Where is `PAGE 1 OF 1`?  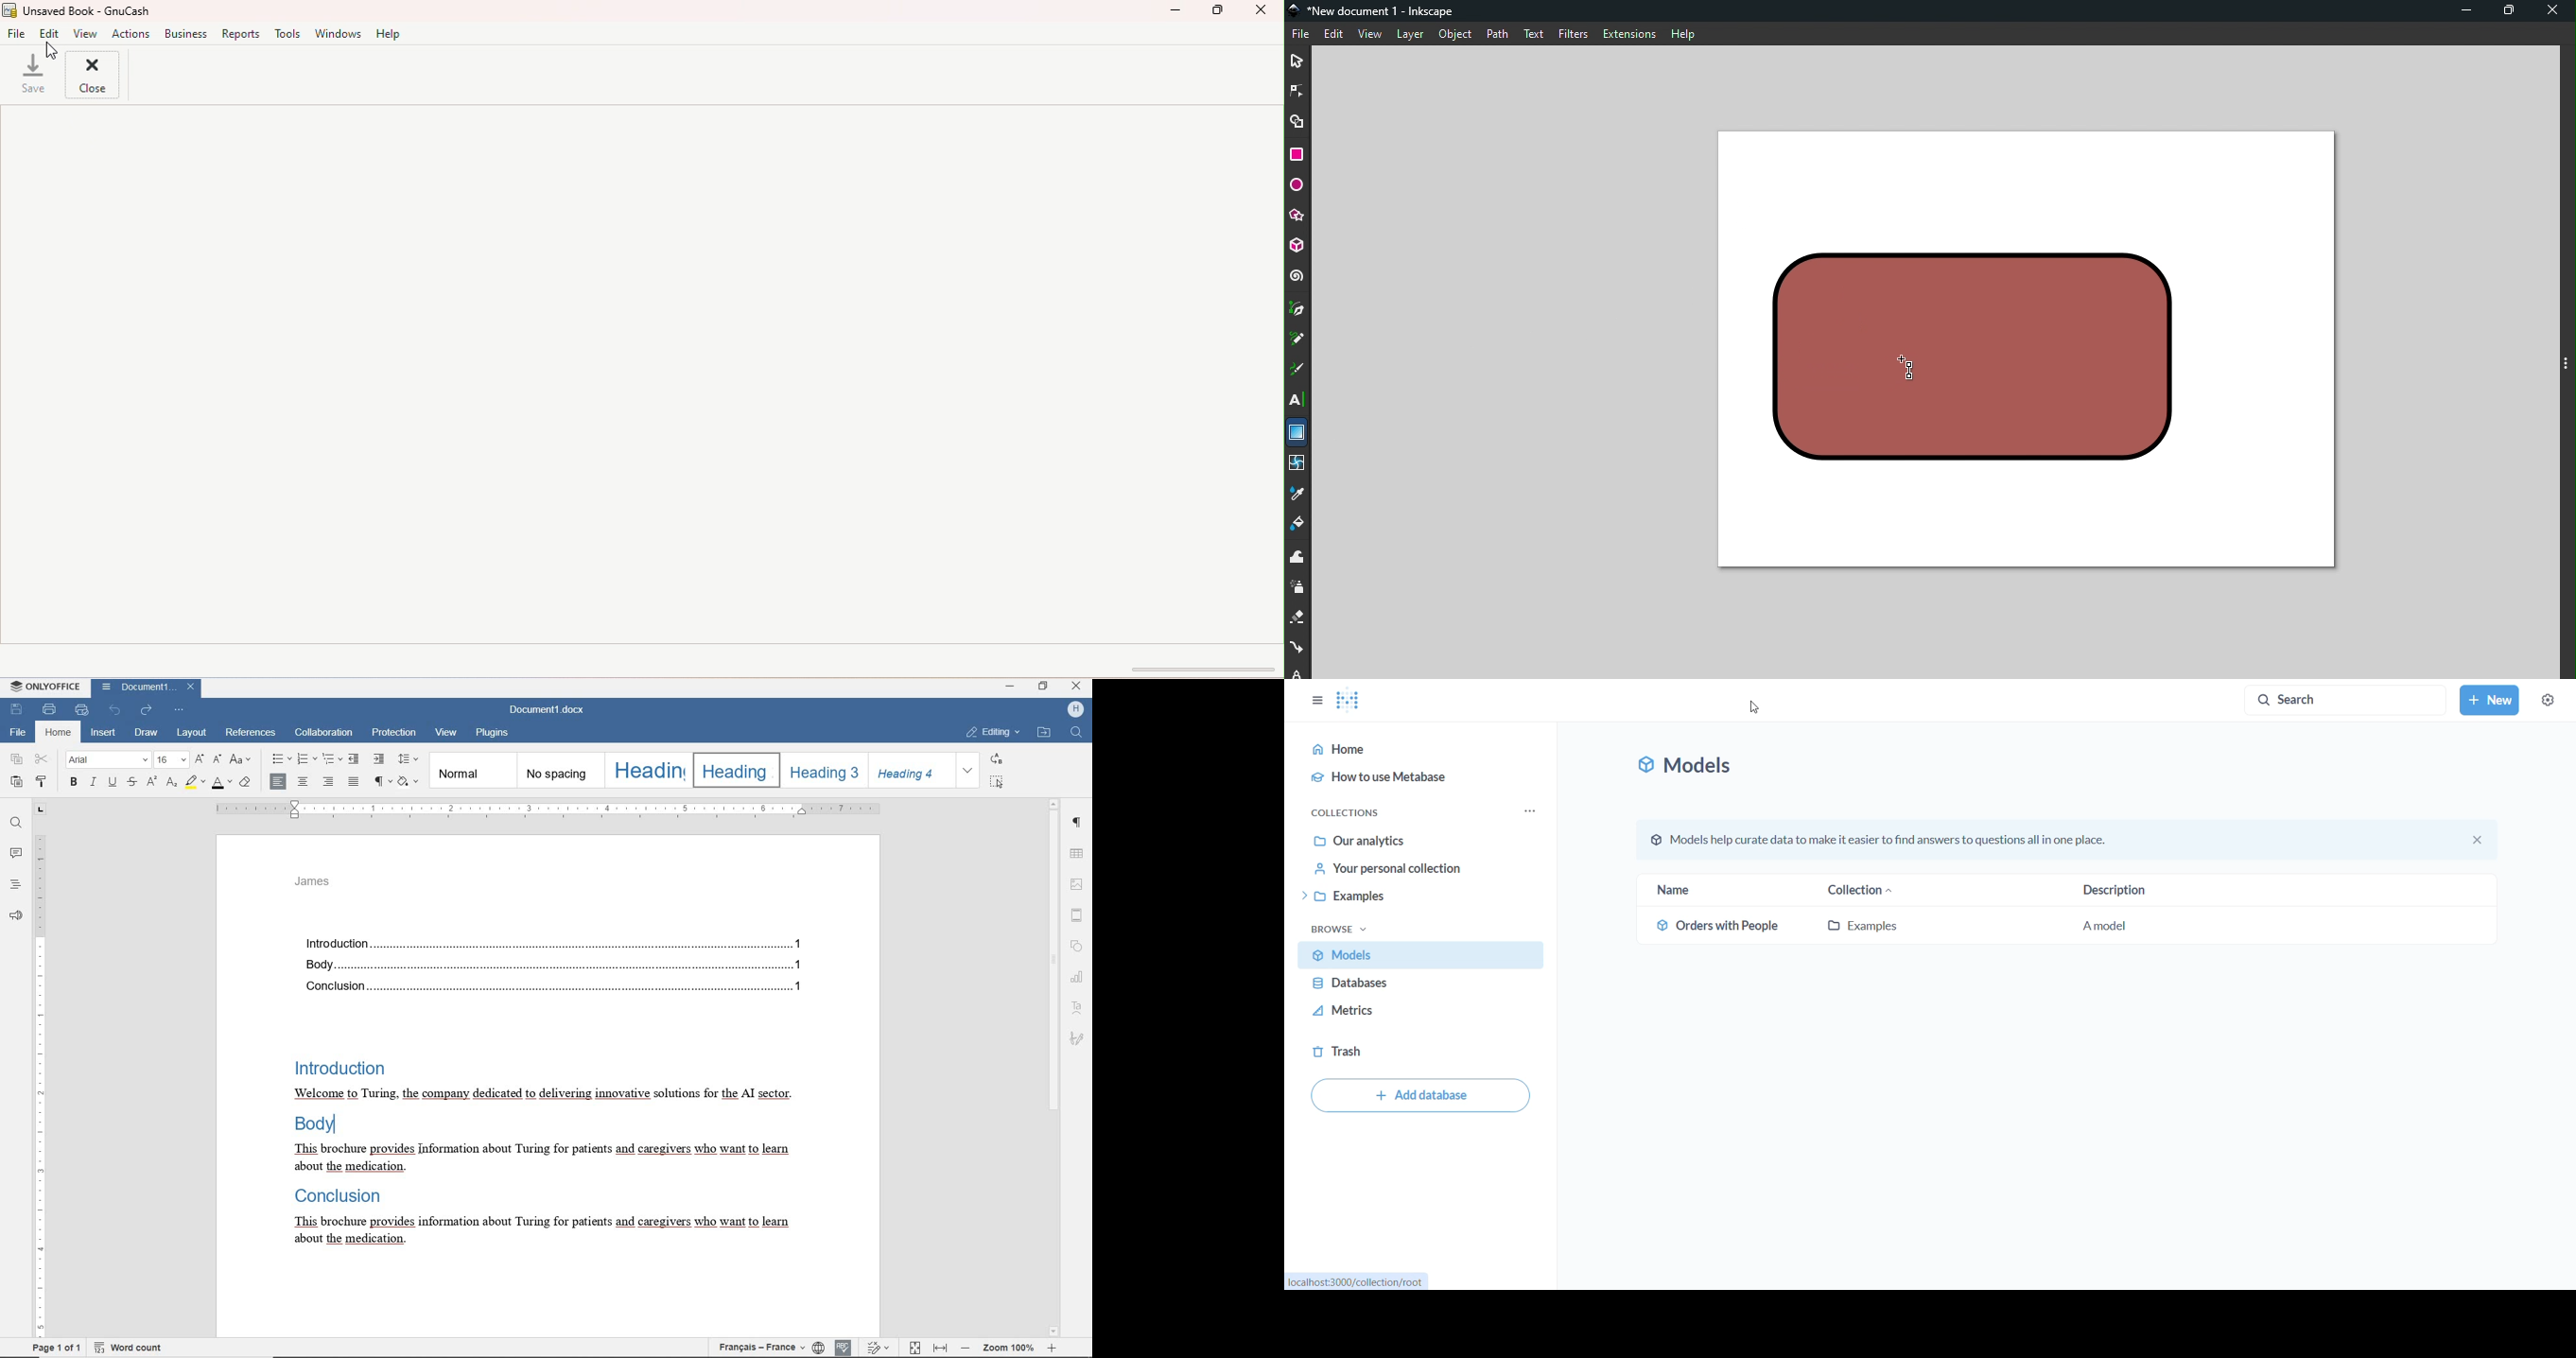
PAGE 1 OF 1 is located at coordinates (54, 1348).